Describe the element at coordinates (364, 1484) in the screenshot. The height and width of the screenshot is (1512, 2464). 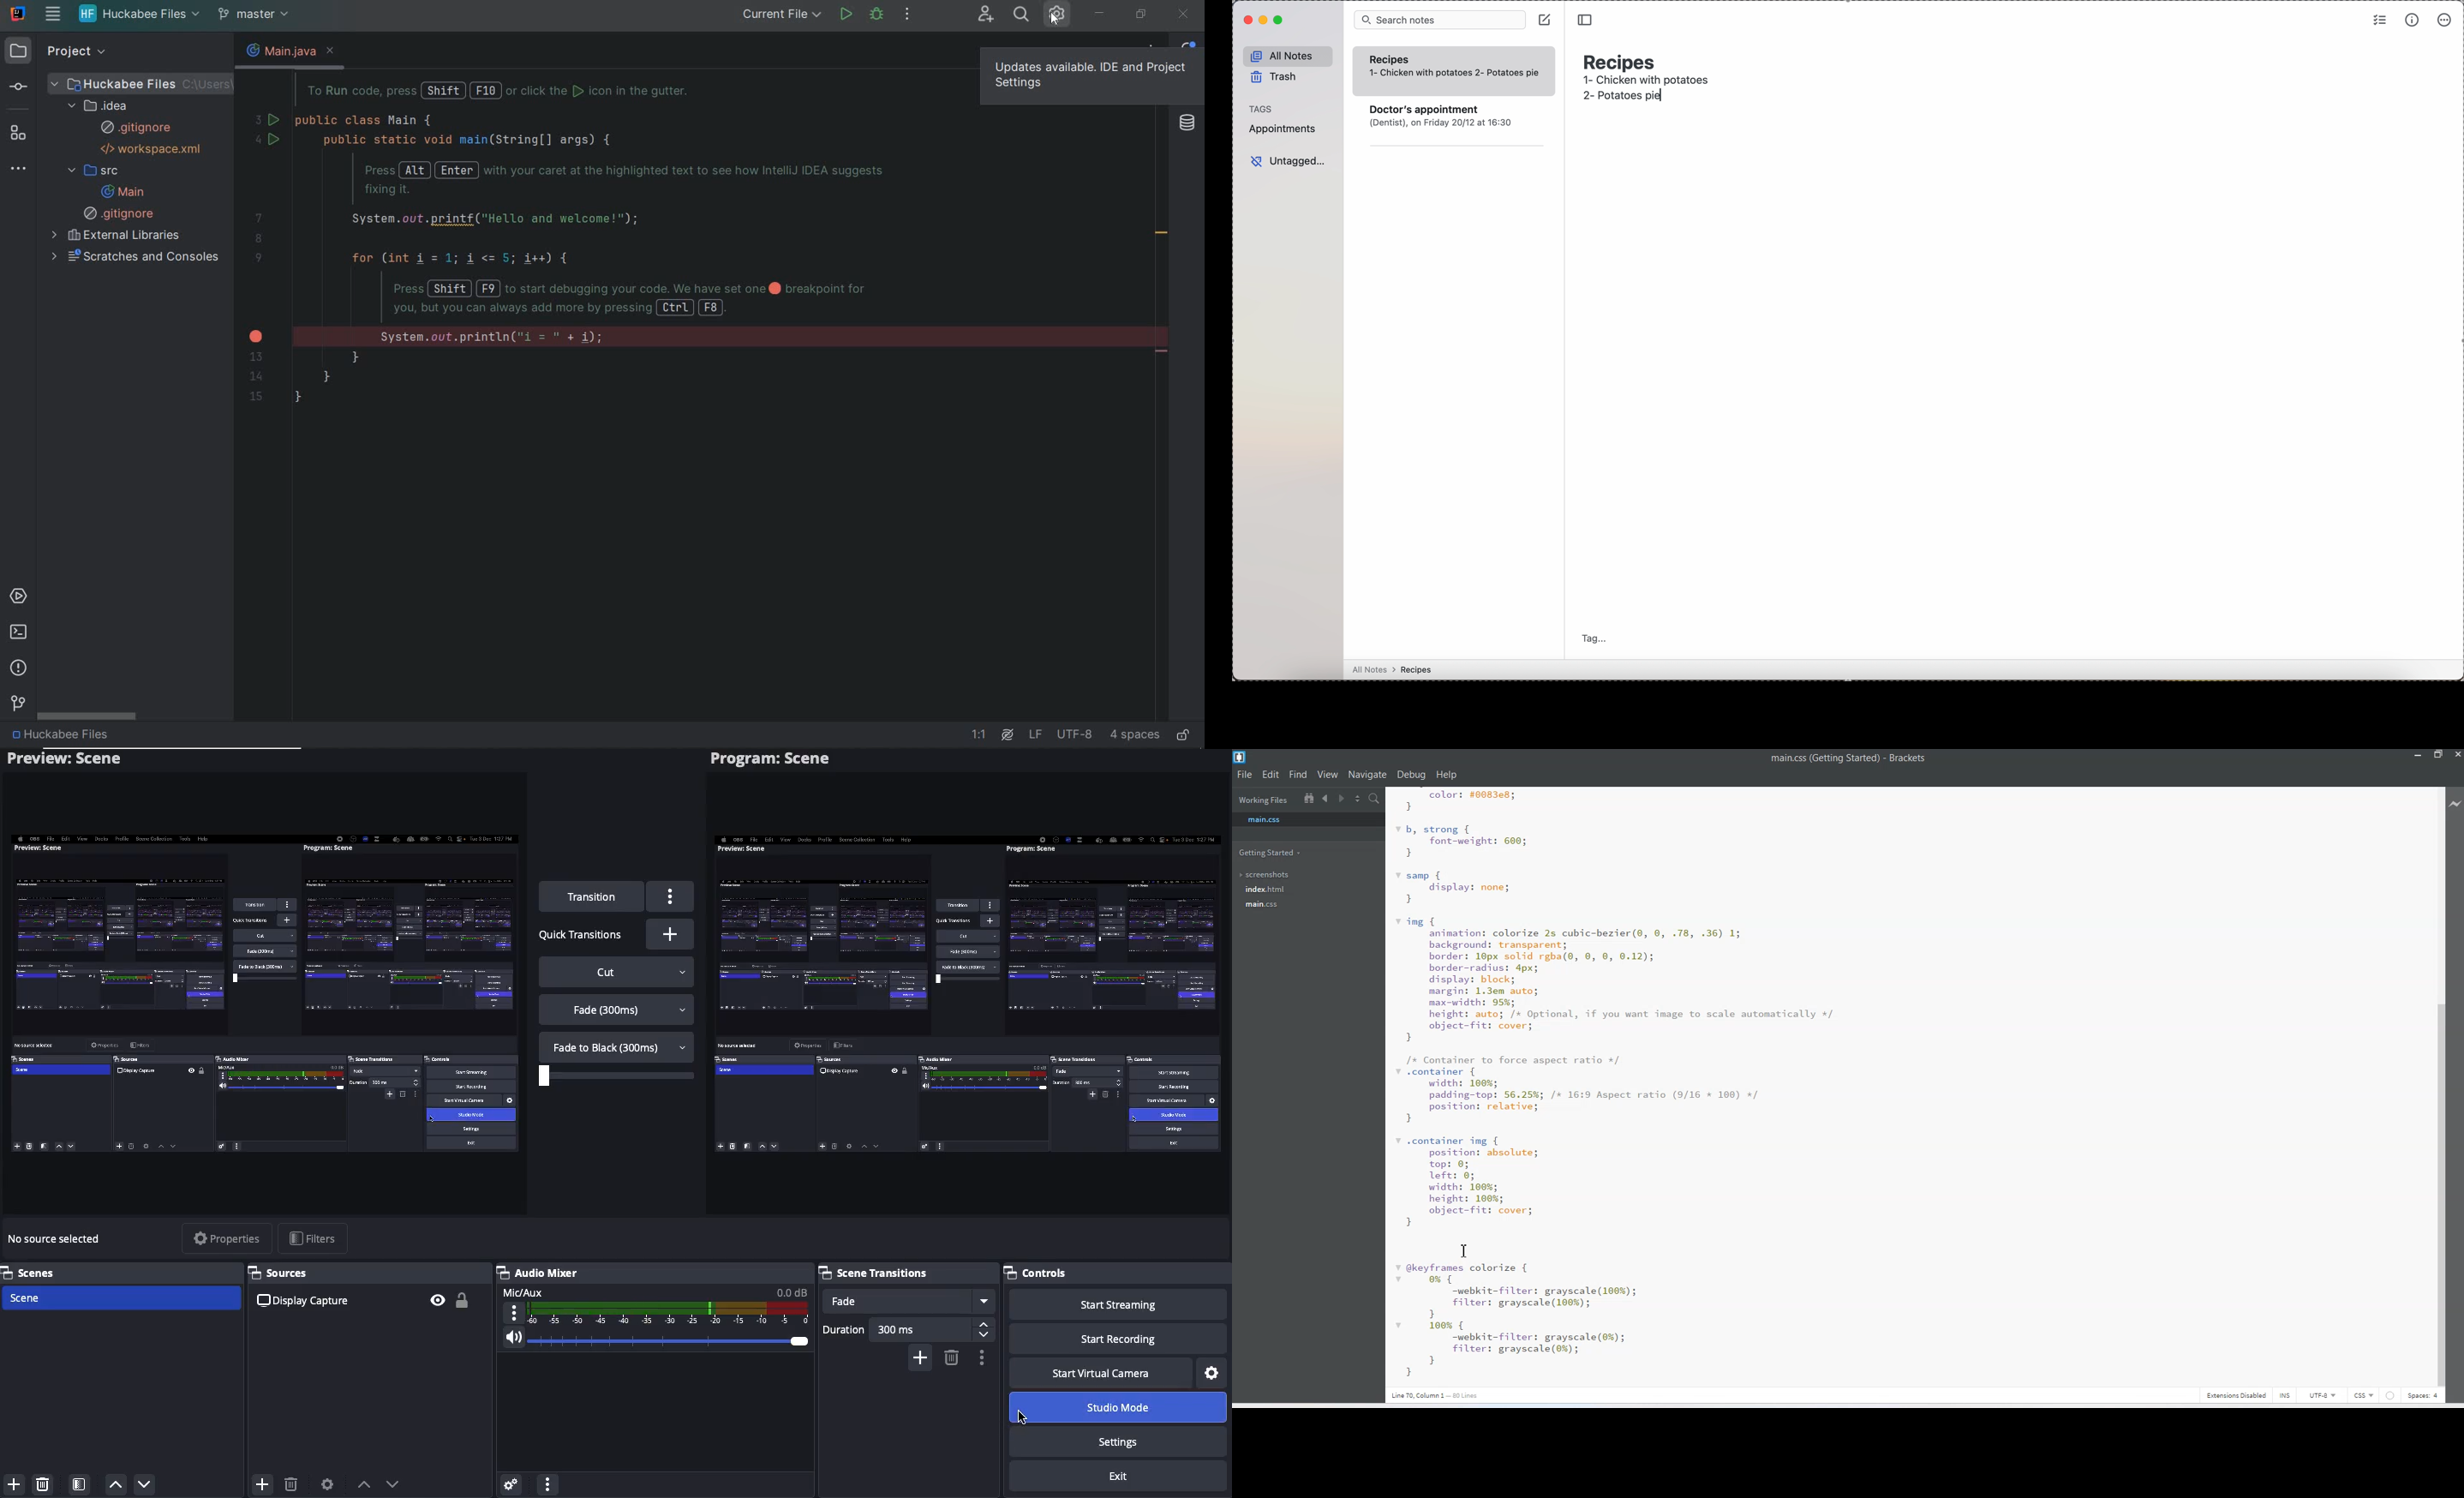
I see `Move up` at that location.